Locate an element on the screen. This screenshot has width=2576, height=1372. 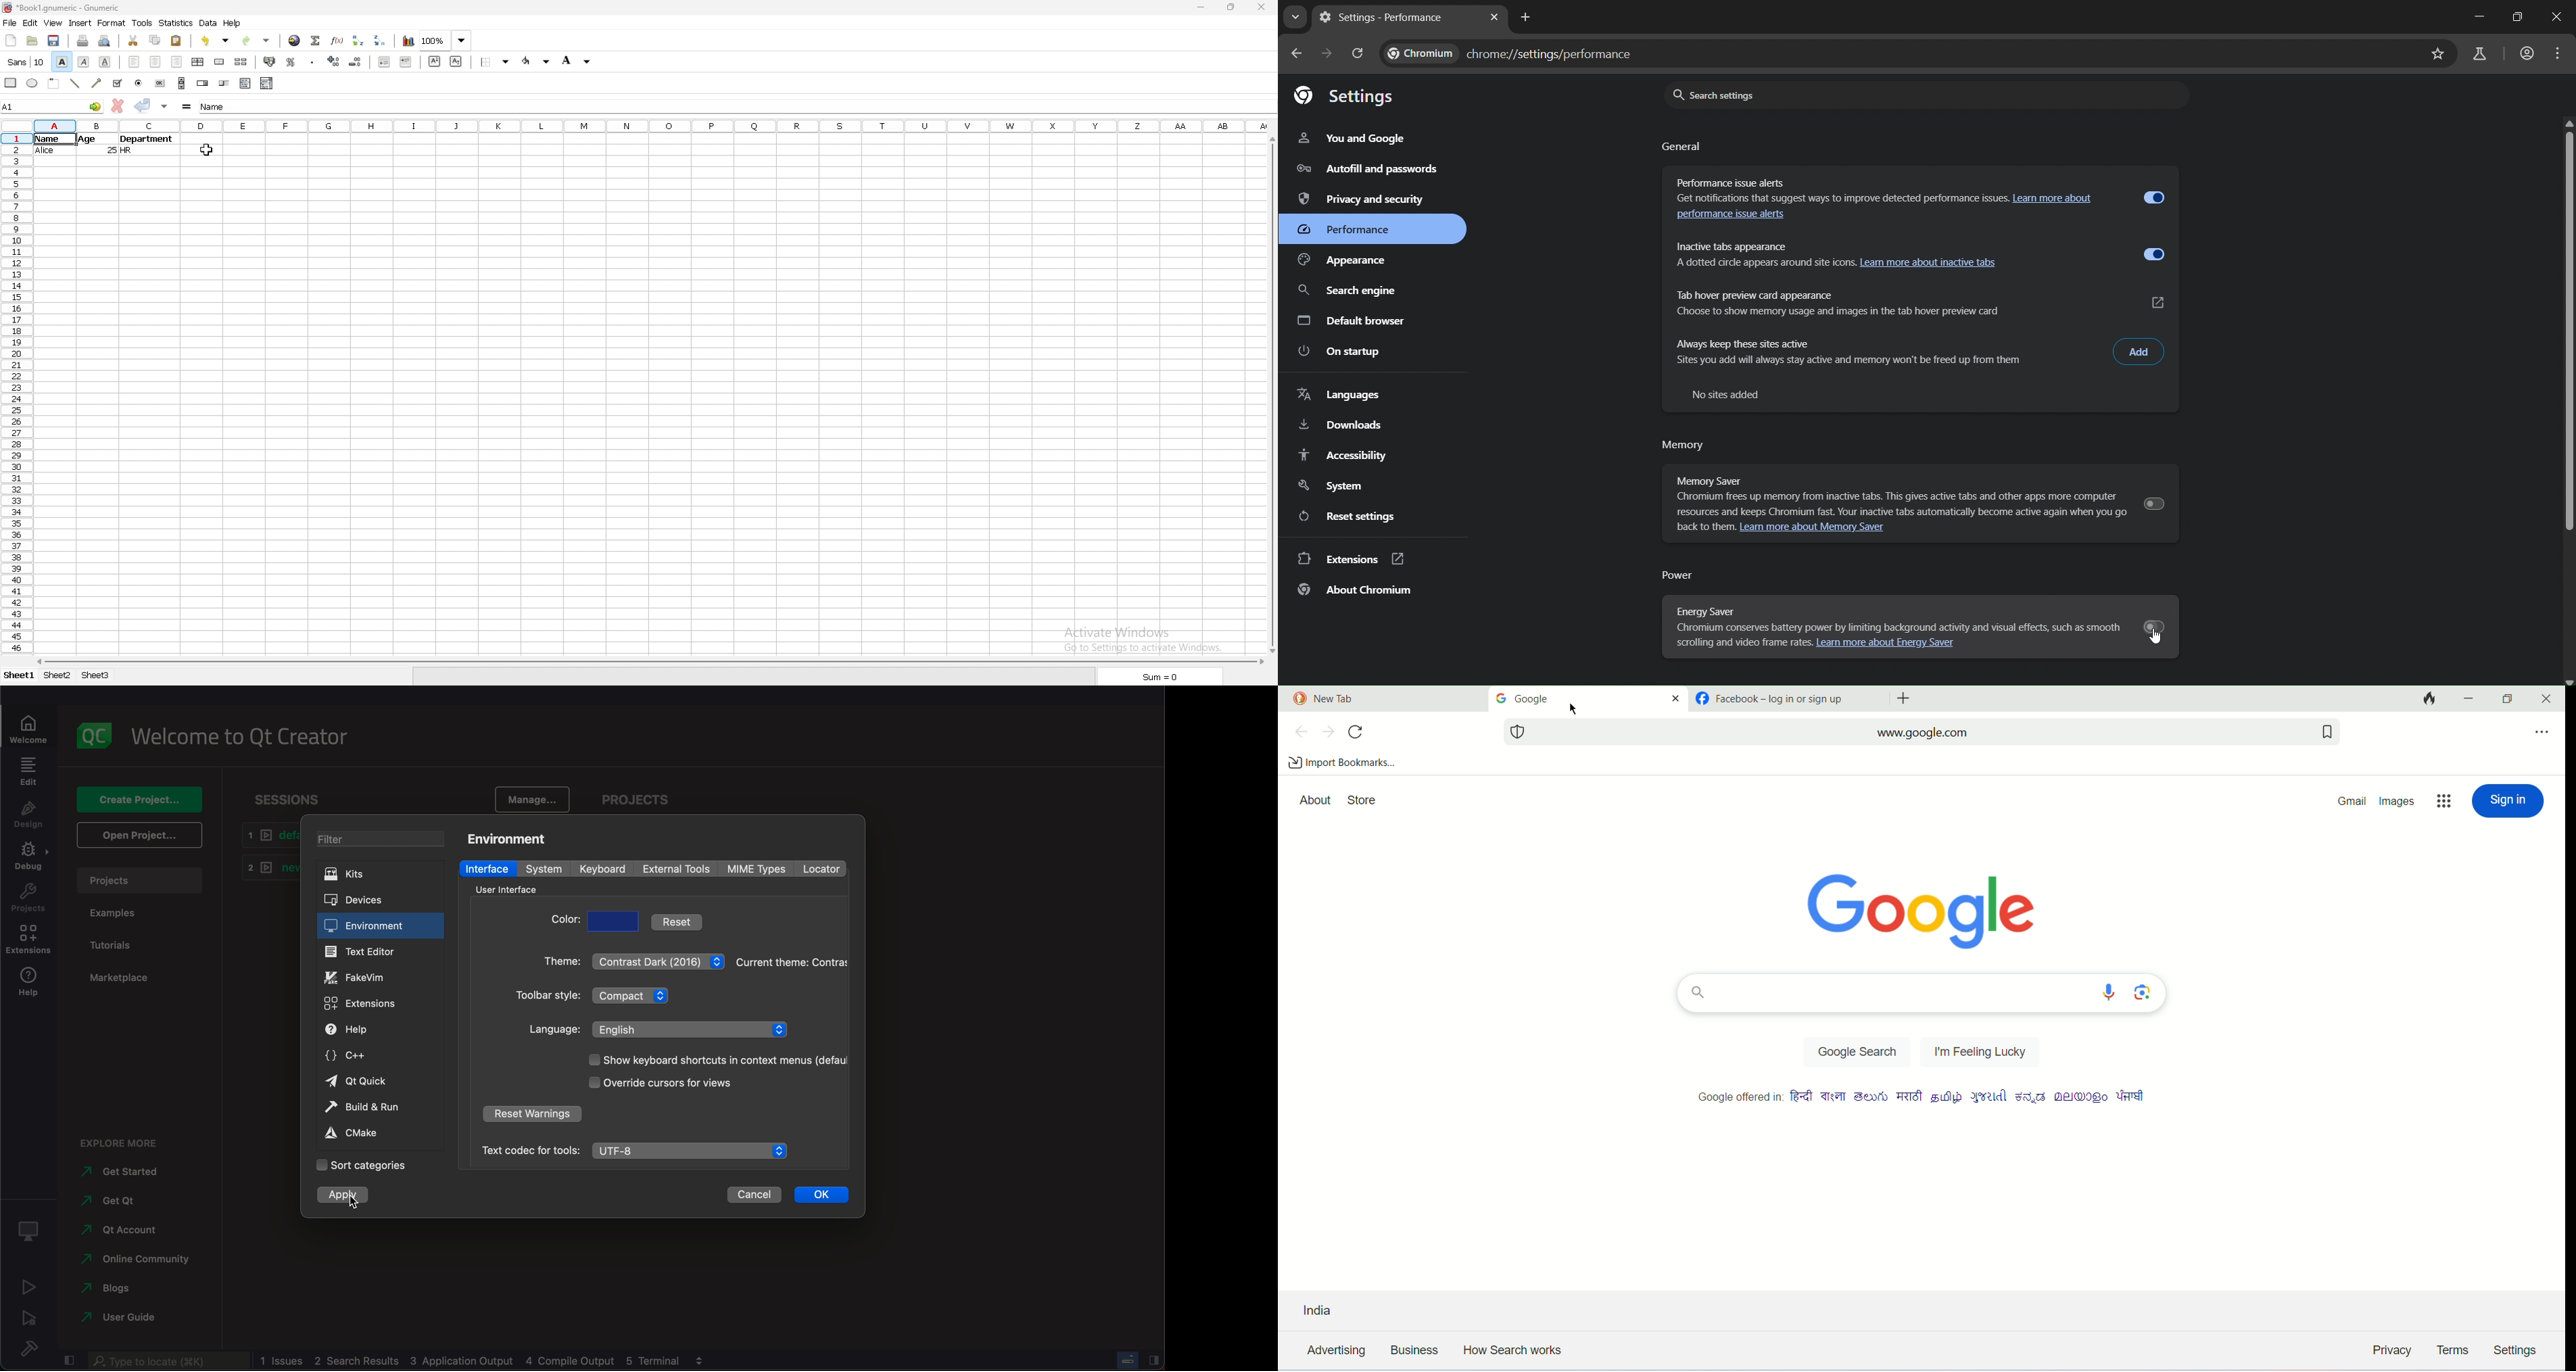
sign in is located at coordinates (2508, 801).